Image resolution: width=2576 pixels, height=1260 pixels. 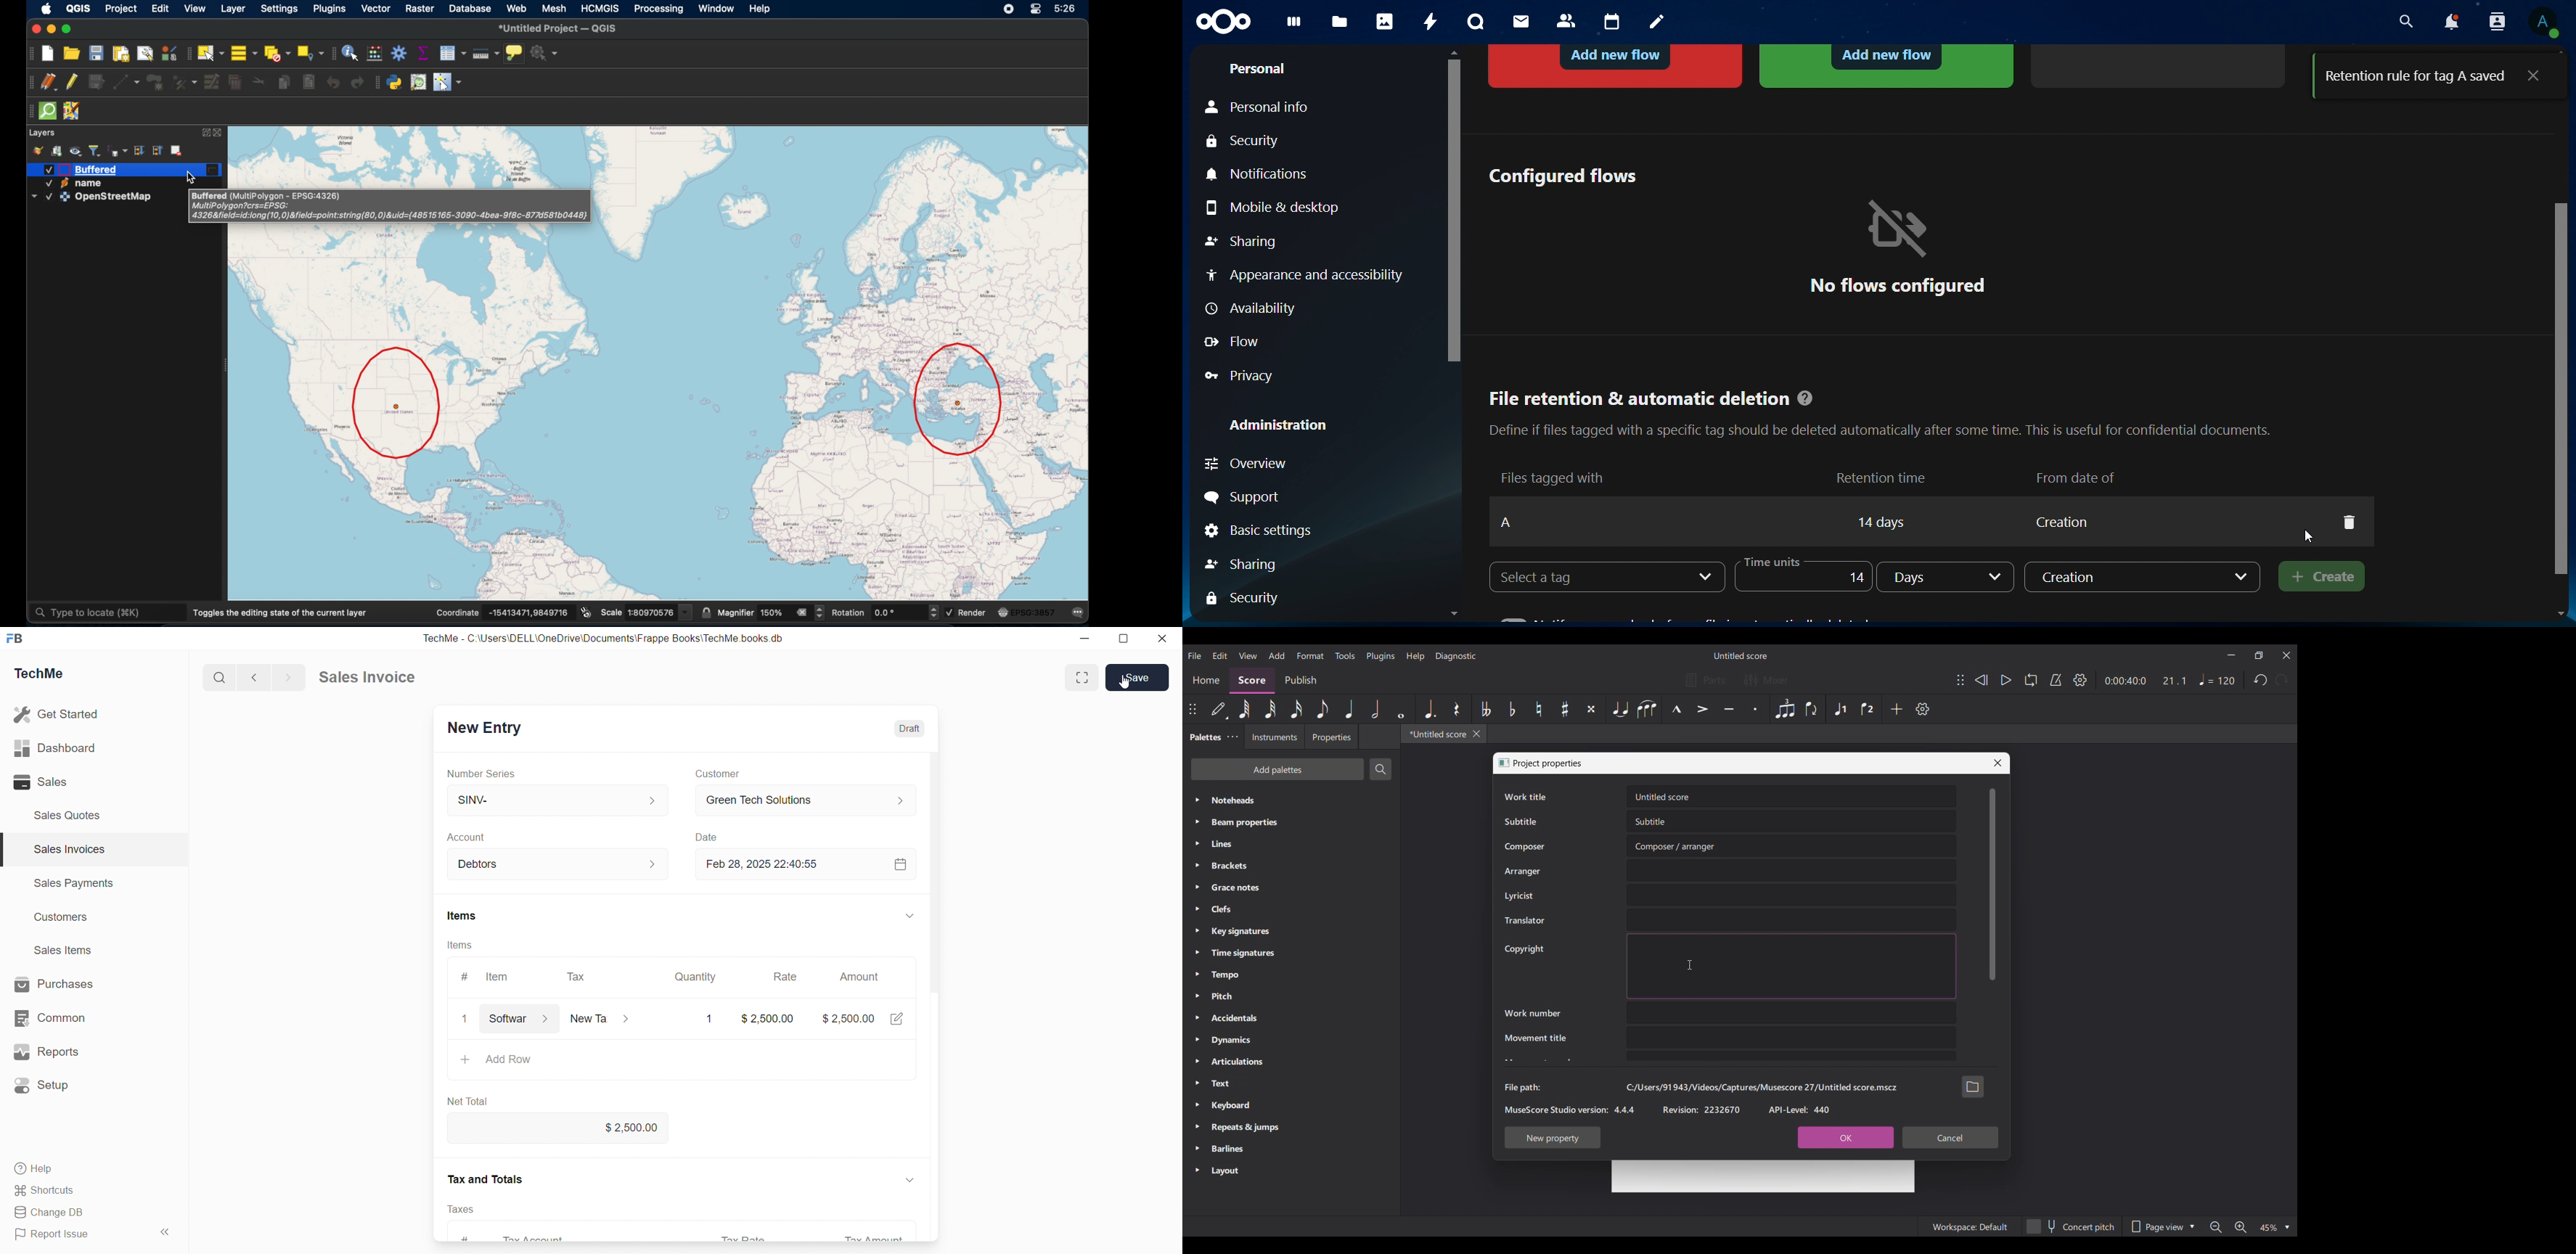 What do you see at coordinates (39, 674) in the screenshot?
I see `TechMe` at bounding box center [39, 674].